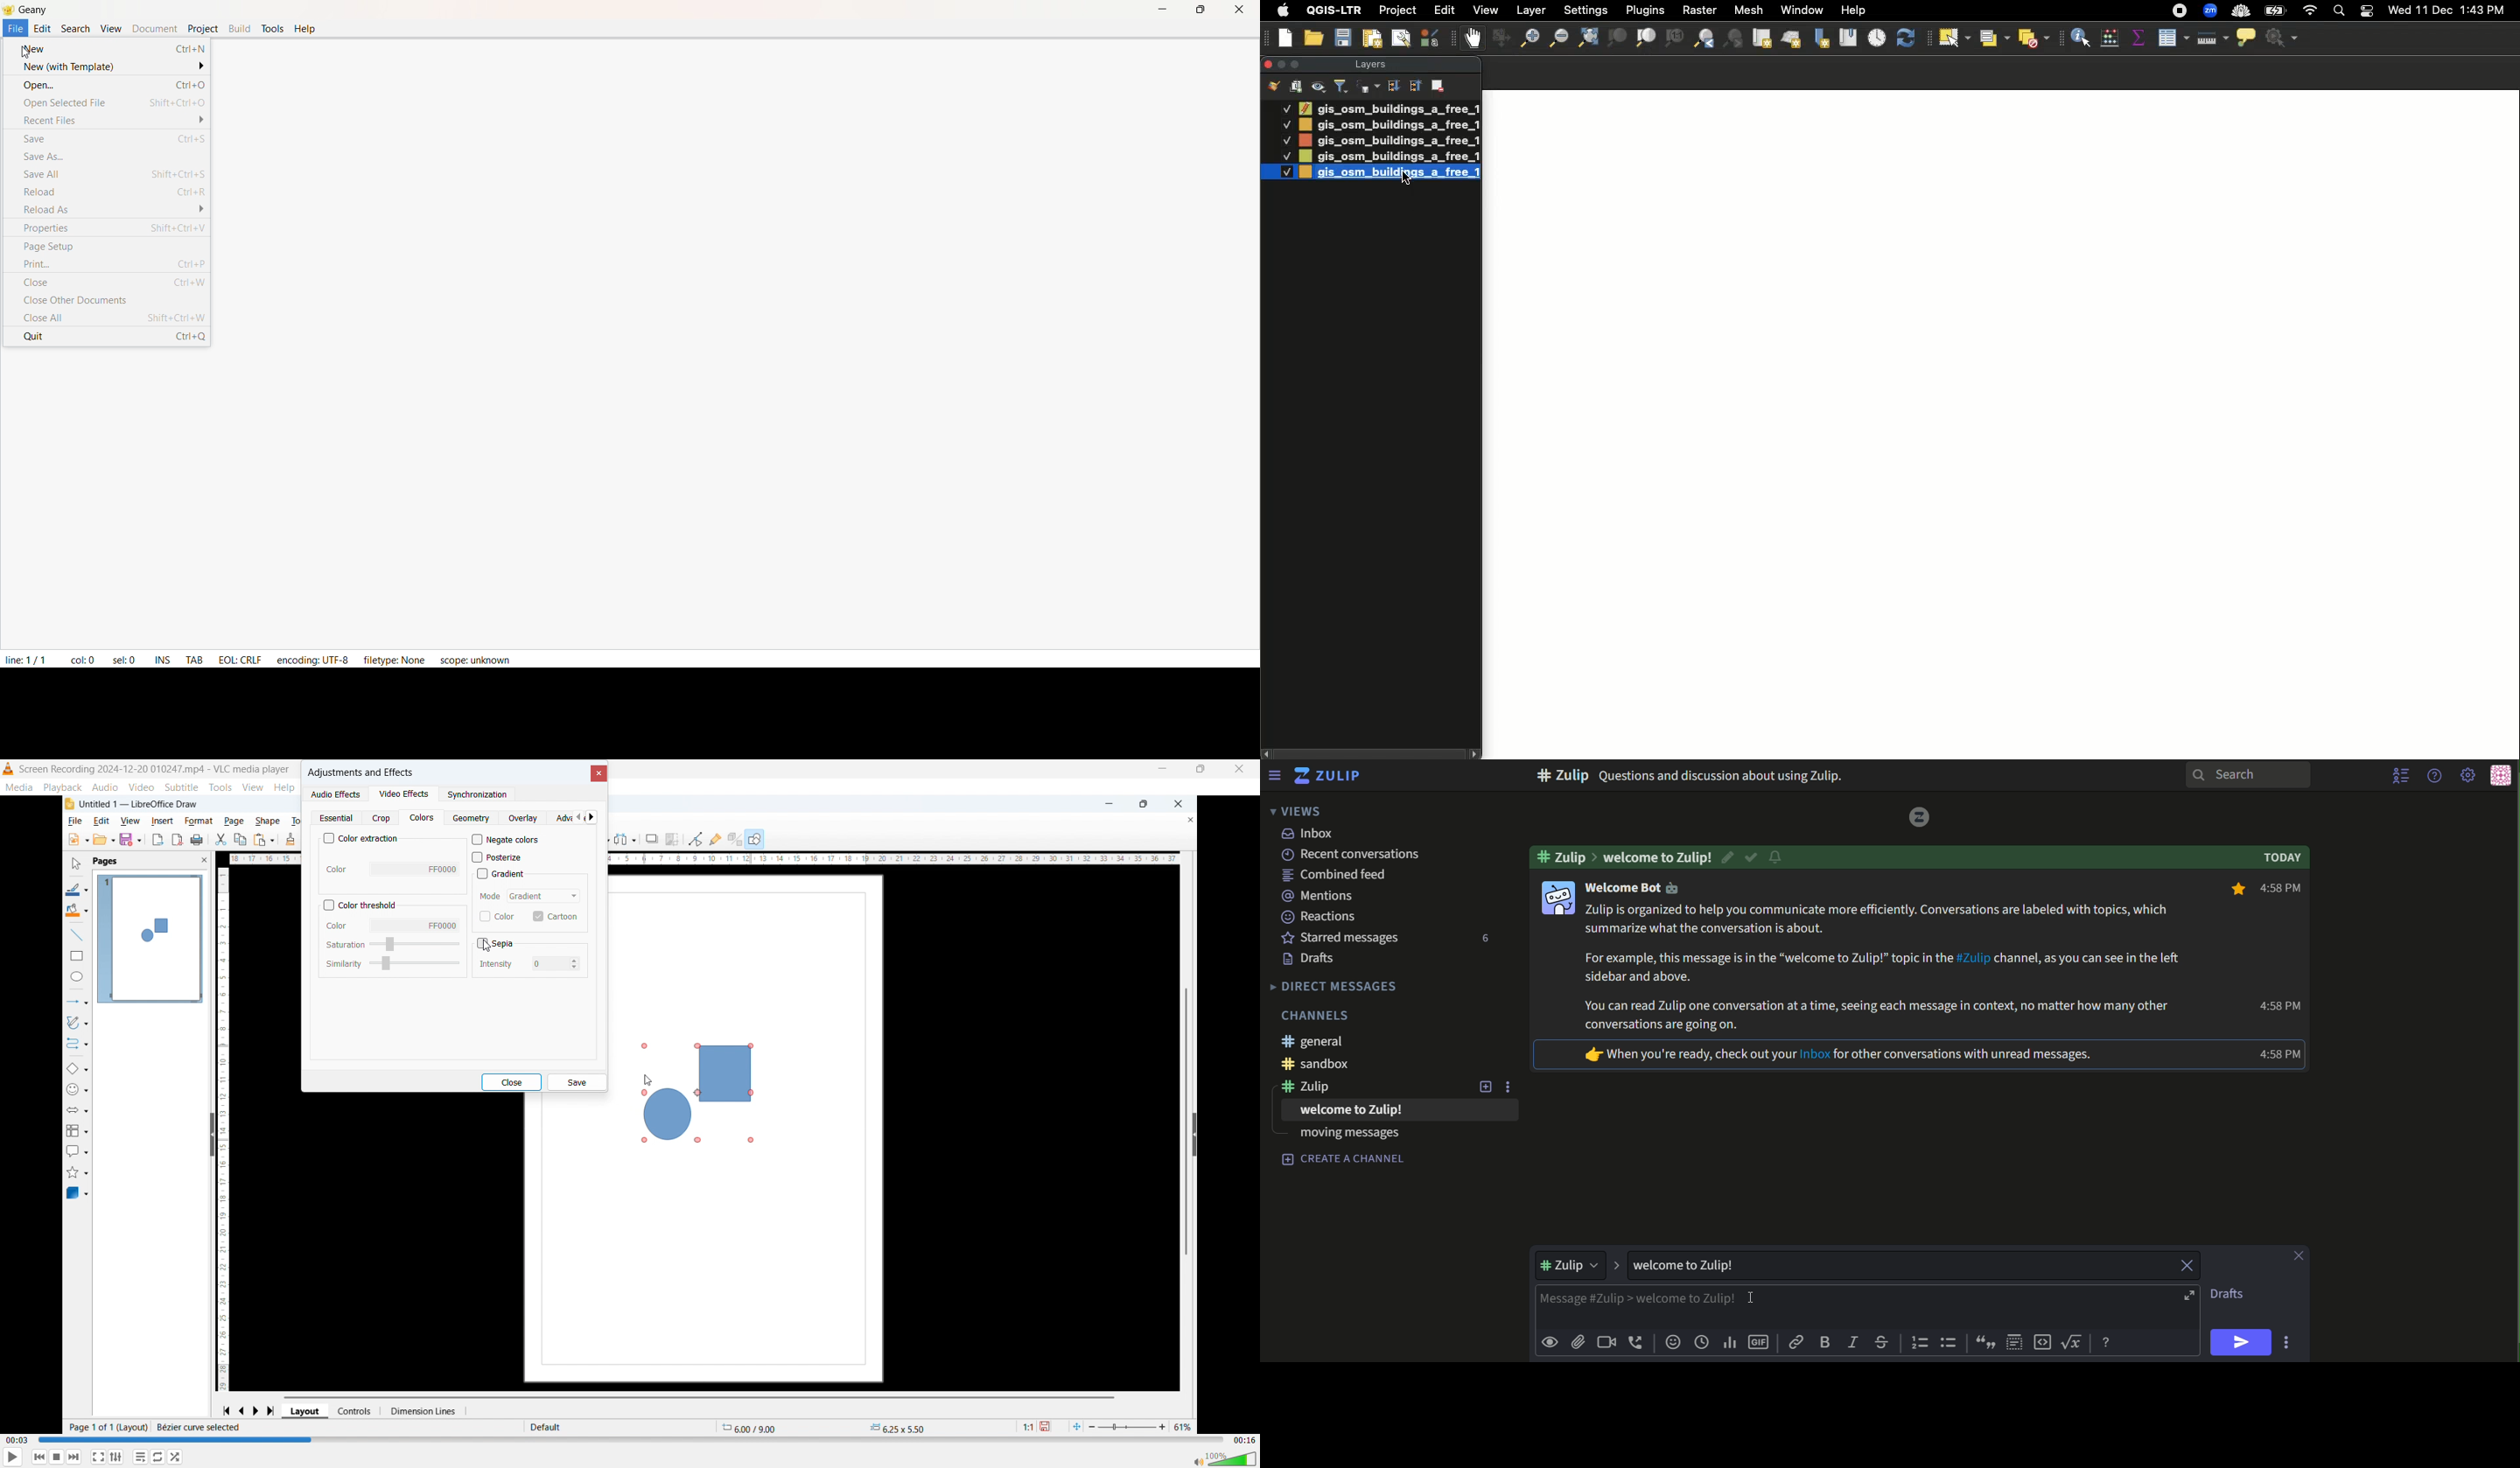 This screenshot has width=2520, height=1484. What do you see at coordinates (1586, 38) in the screenshot?
I see `Zoom full` at bounding box center [1586, 38].